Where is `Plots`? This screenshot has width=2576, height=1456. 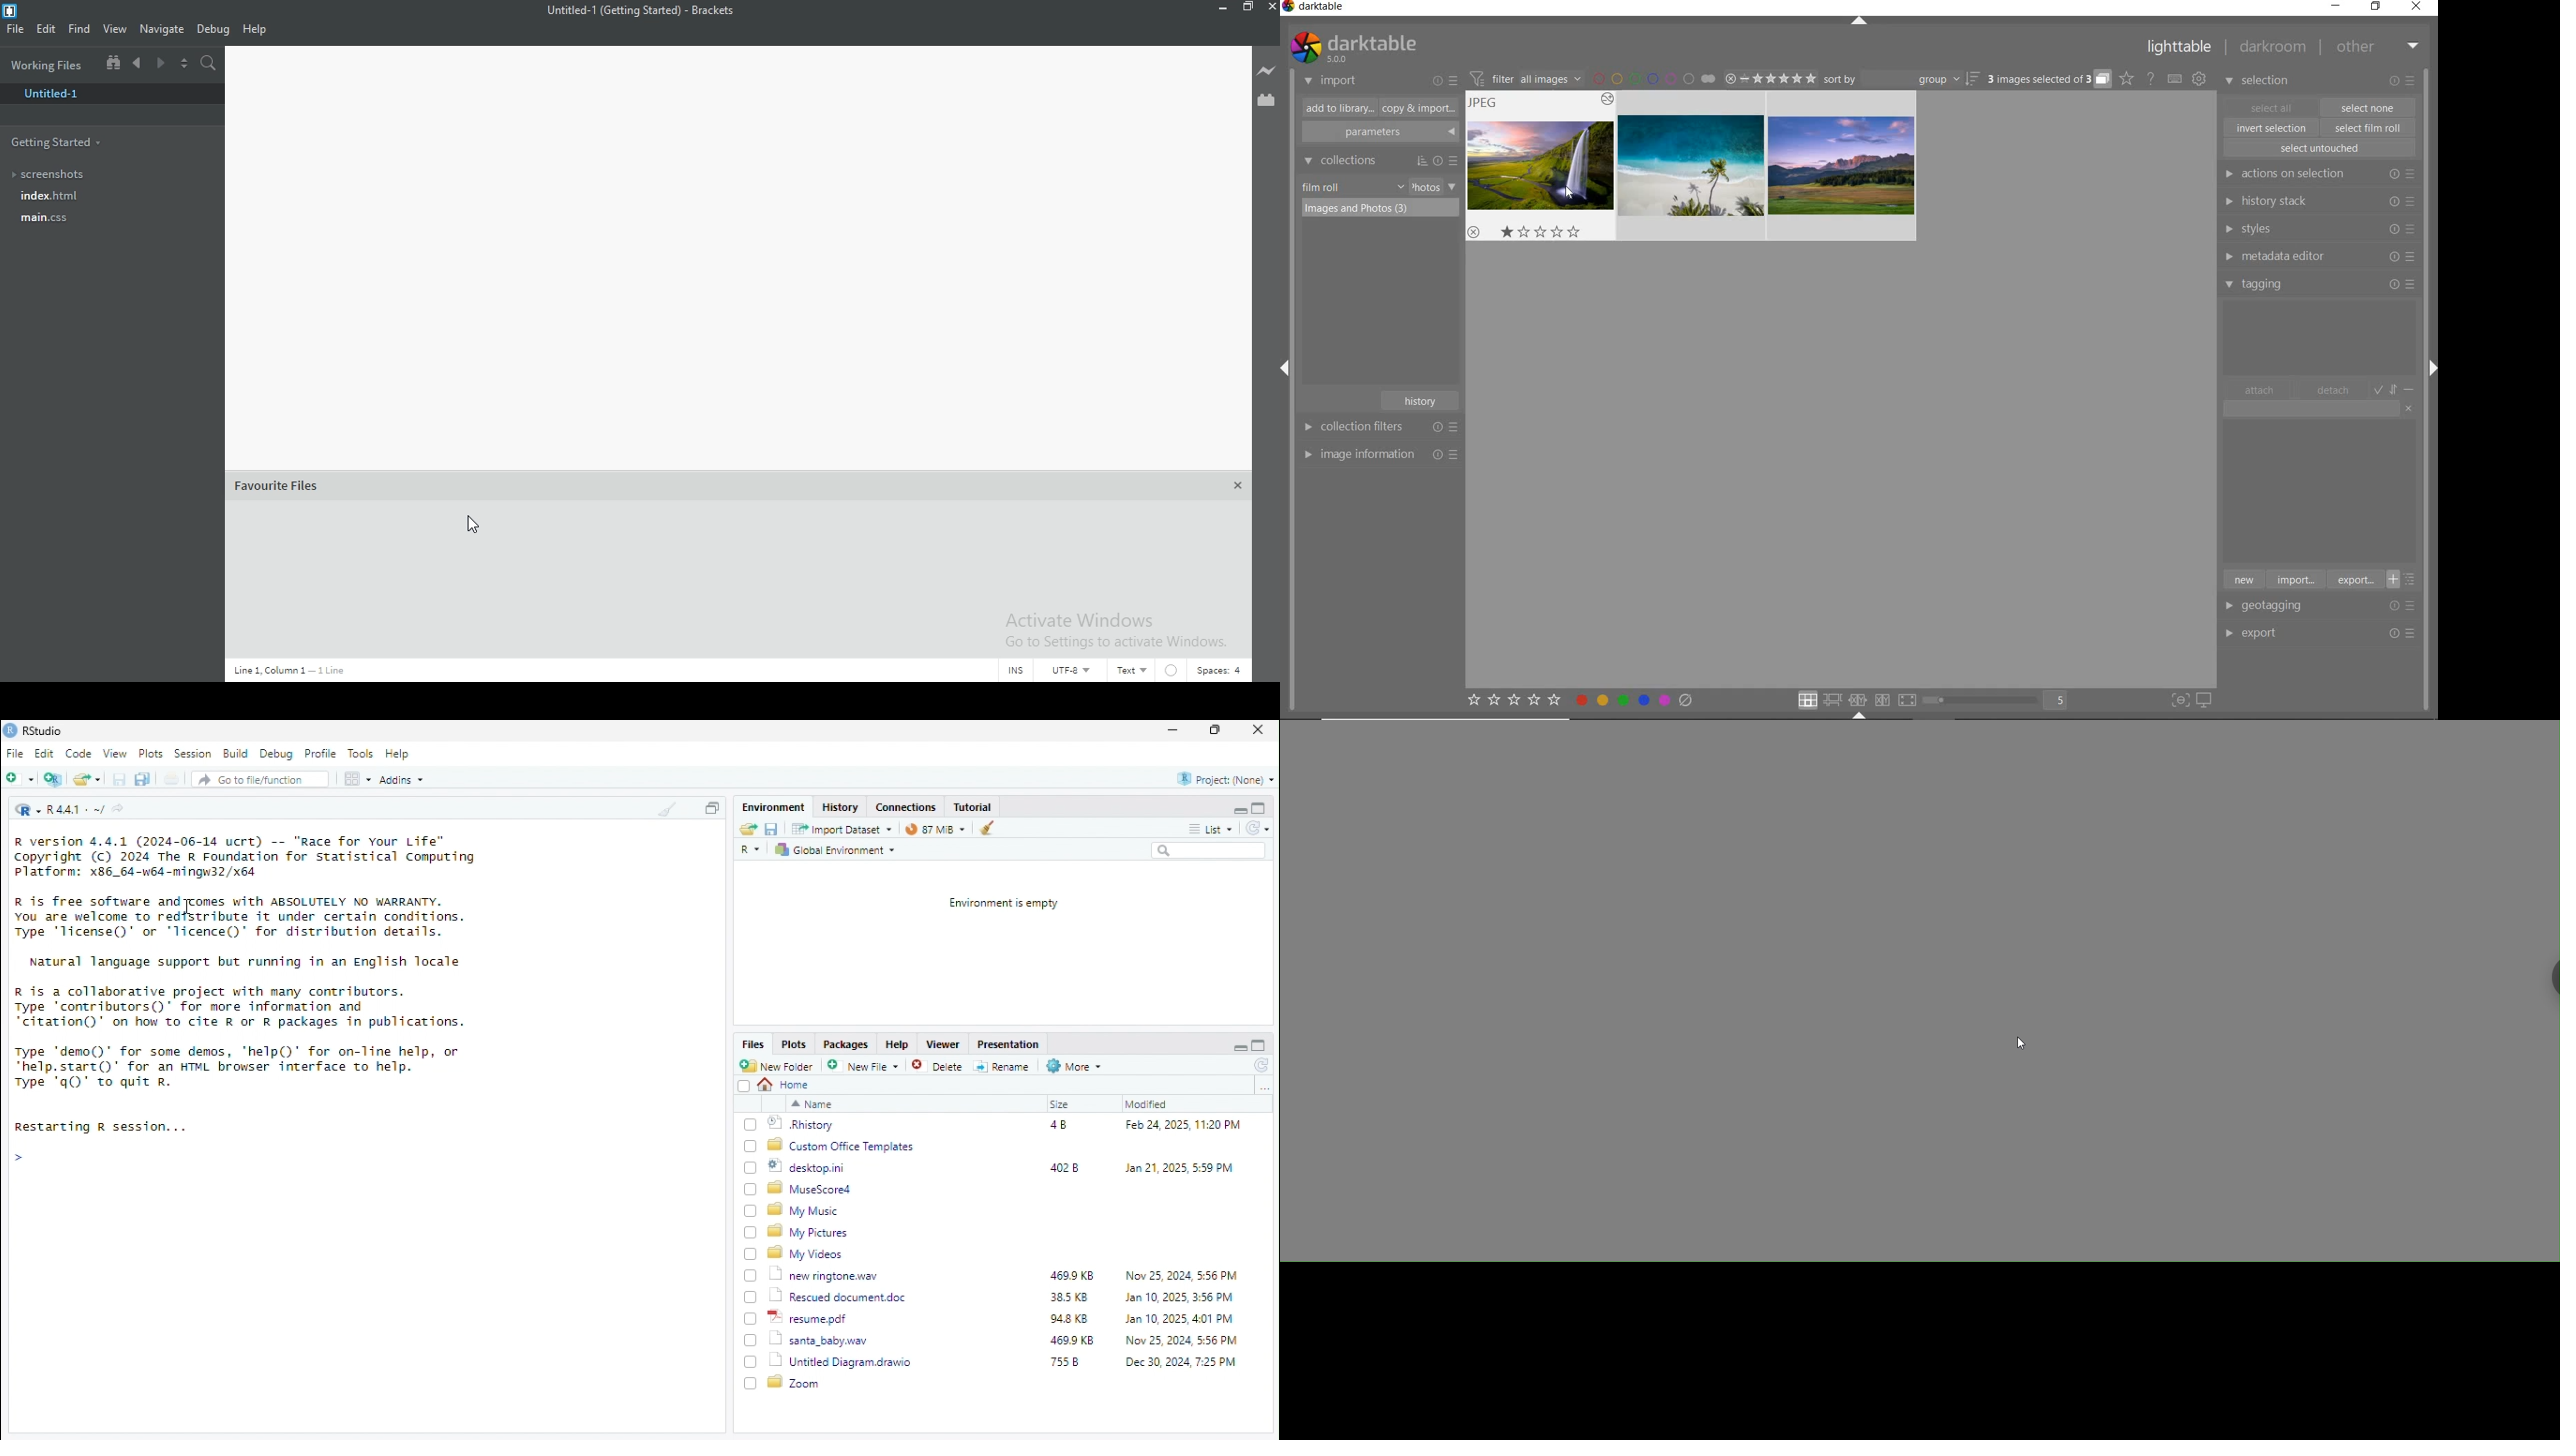
Plots is located at coordinates (151, 753).